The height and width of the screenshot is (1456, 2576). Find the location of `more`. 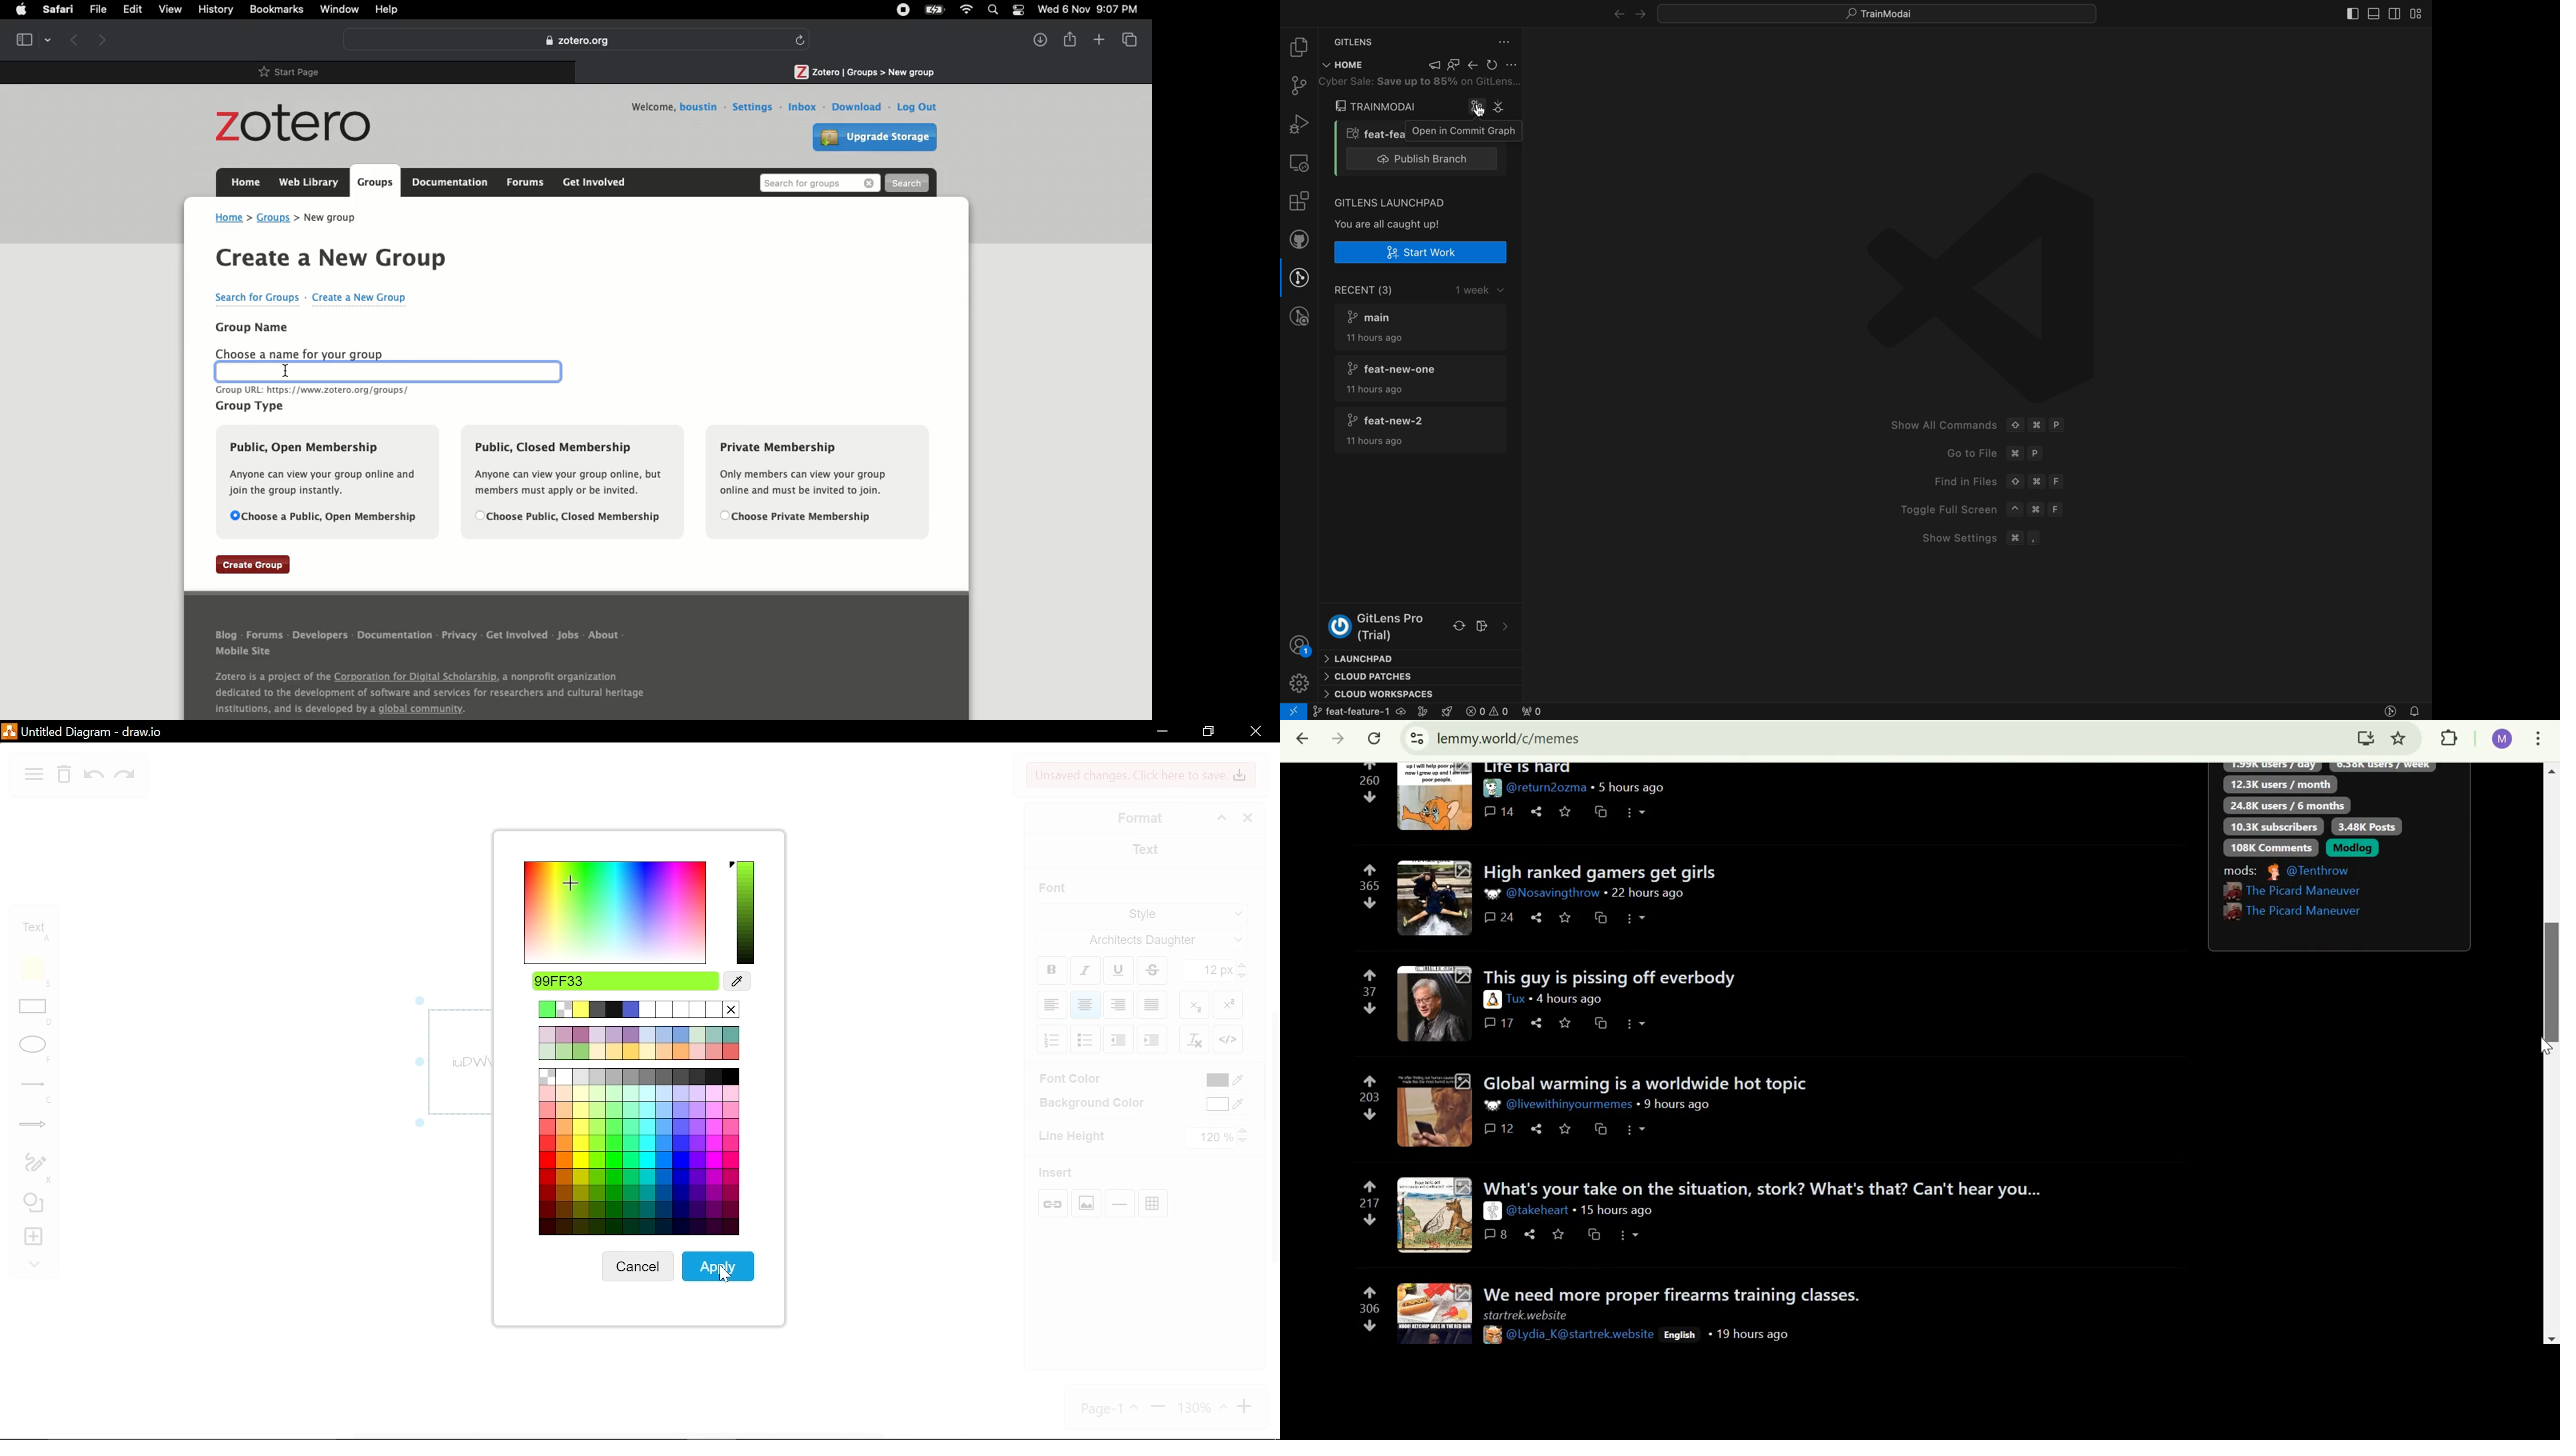

more is located at coordinates (1631, 1234).